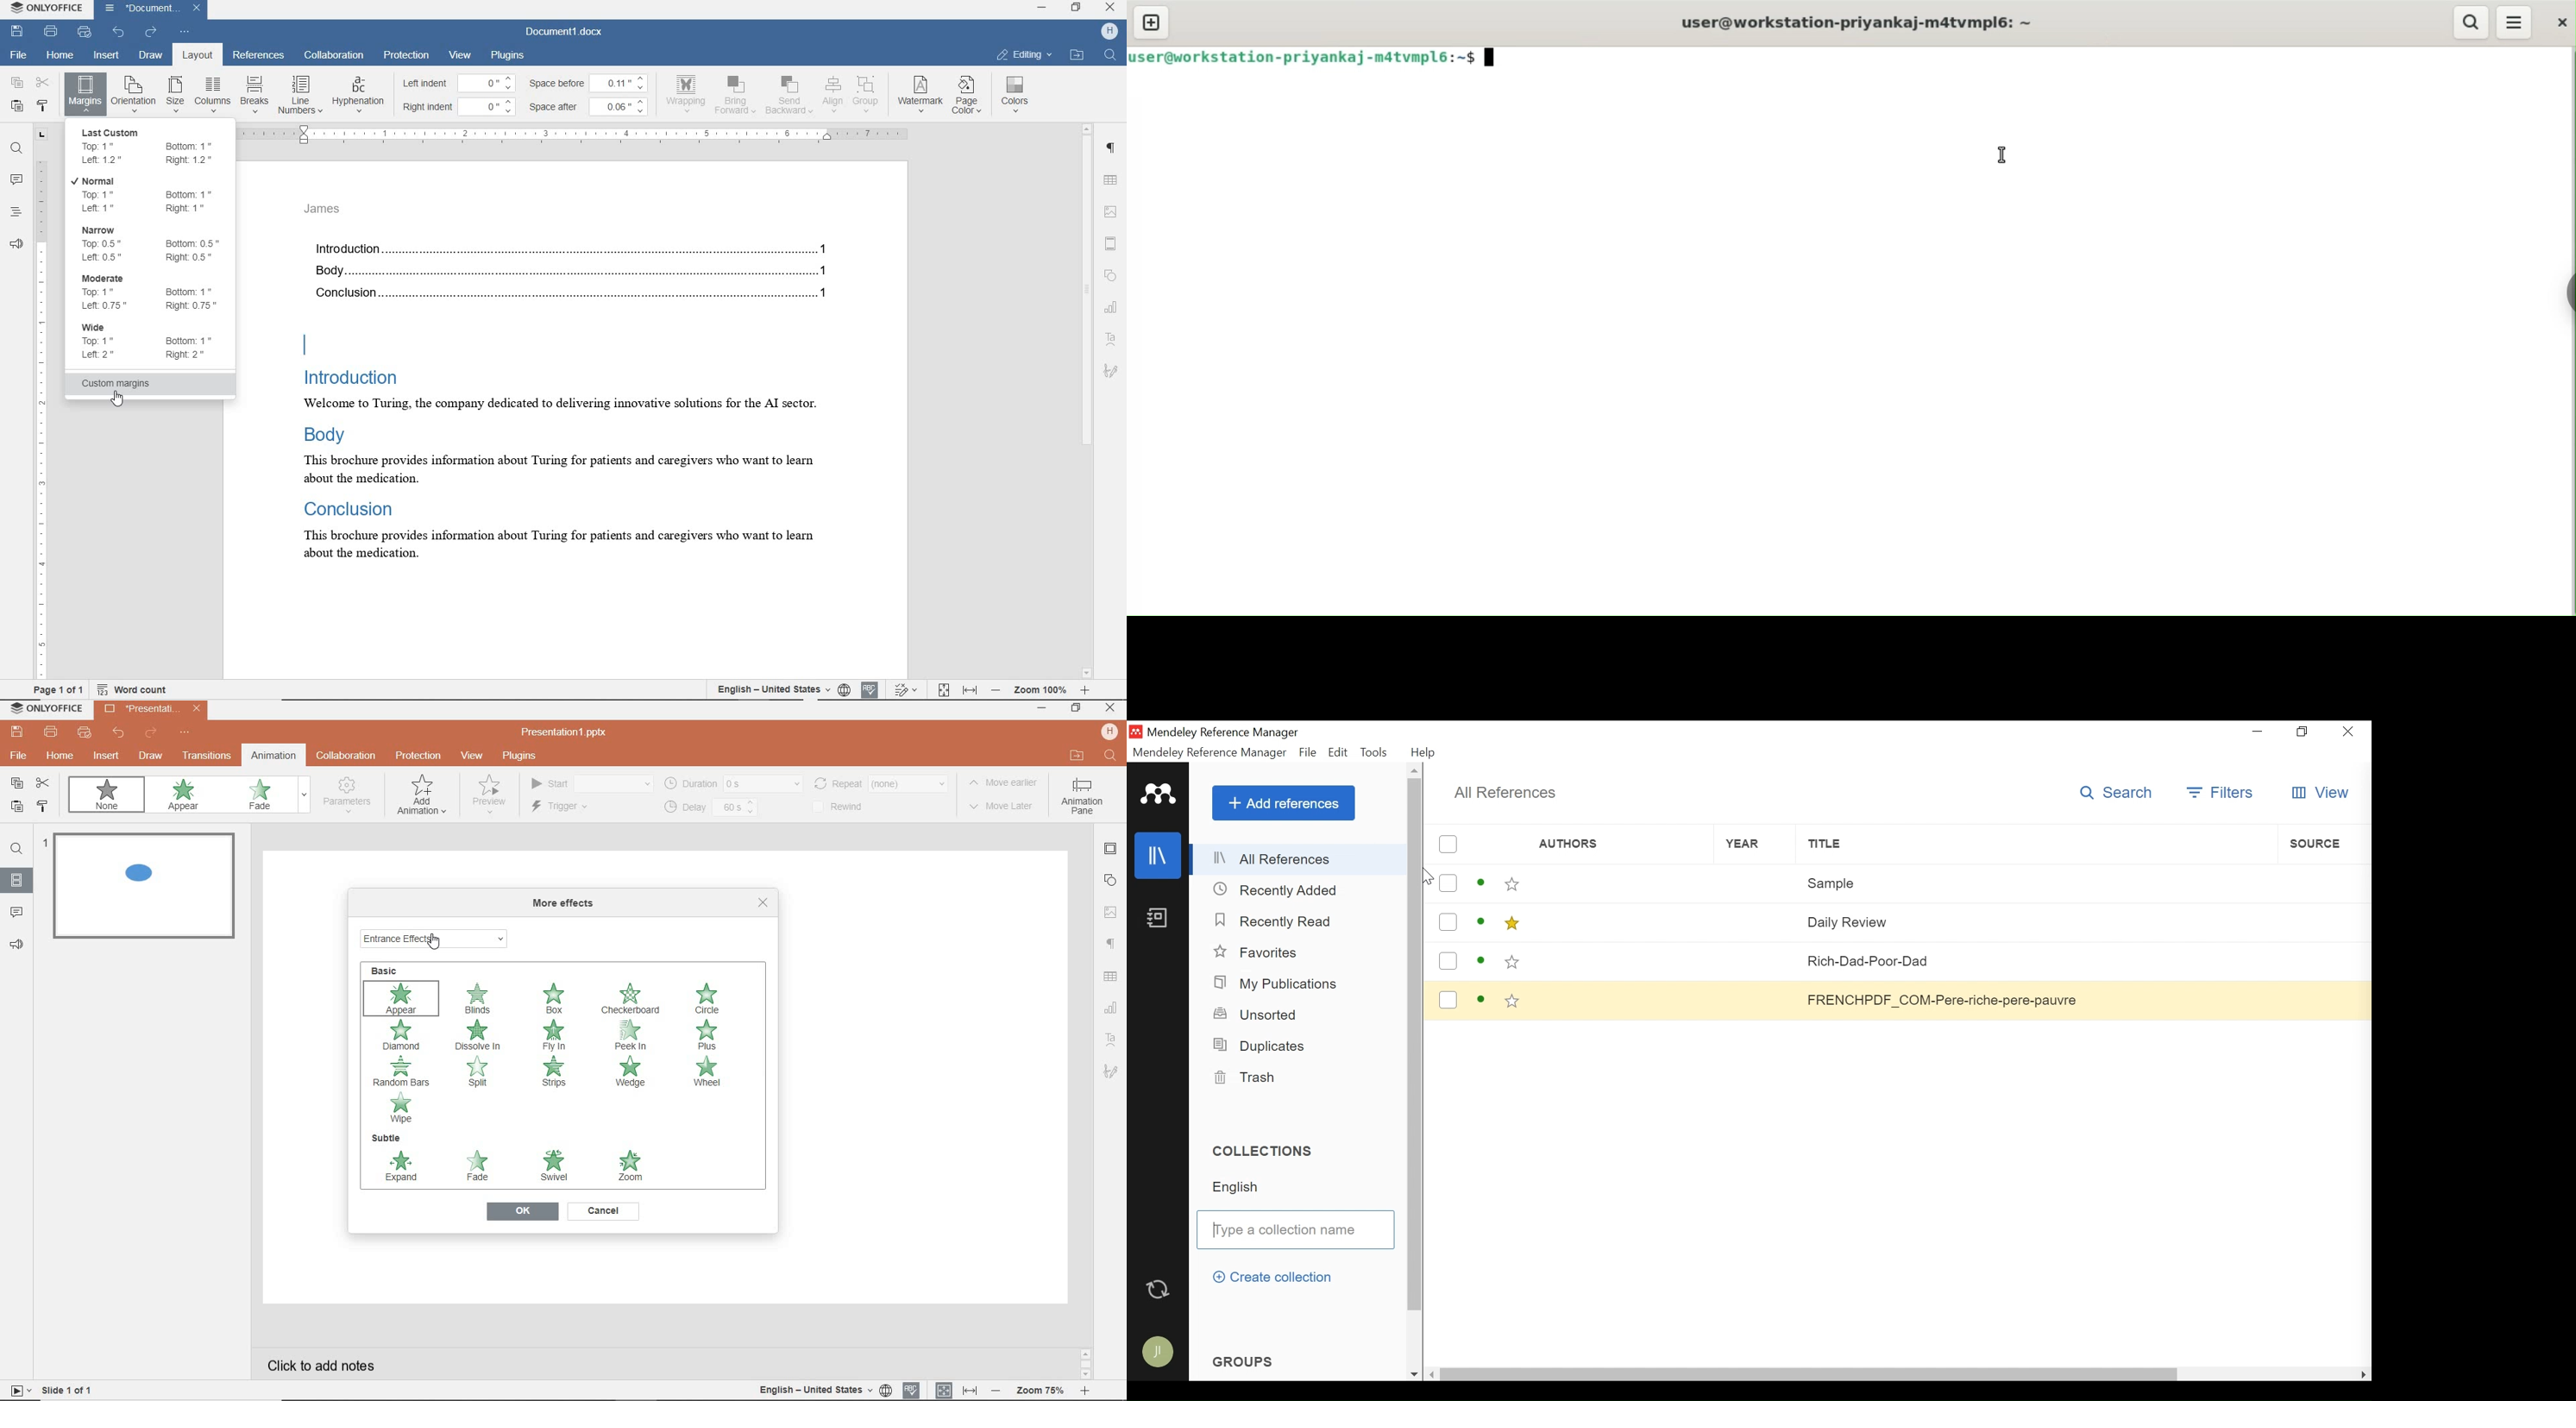 Image resolution: width=2576 pixels, height=1428 pixels. I want to click on slide settings, so click(1112, 851).